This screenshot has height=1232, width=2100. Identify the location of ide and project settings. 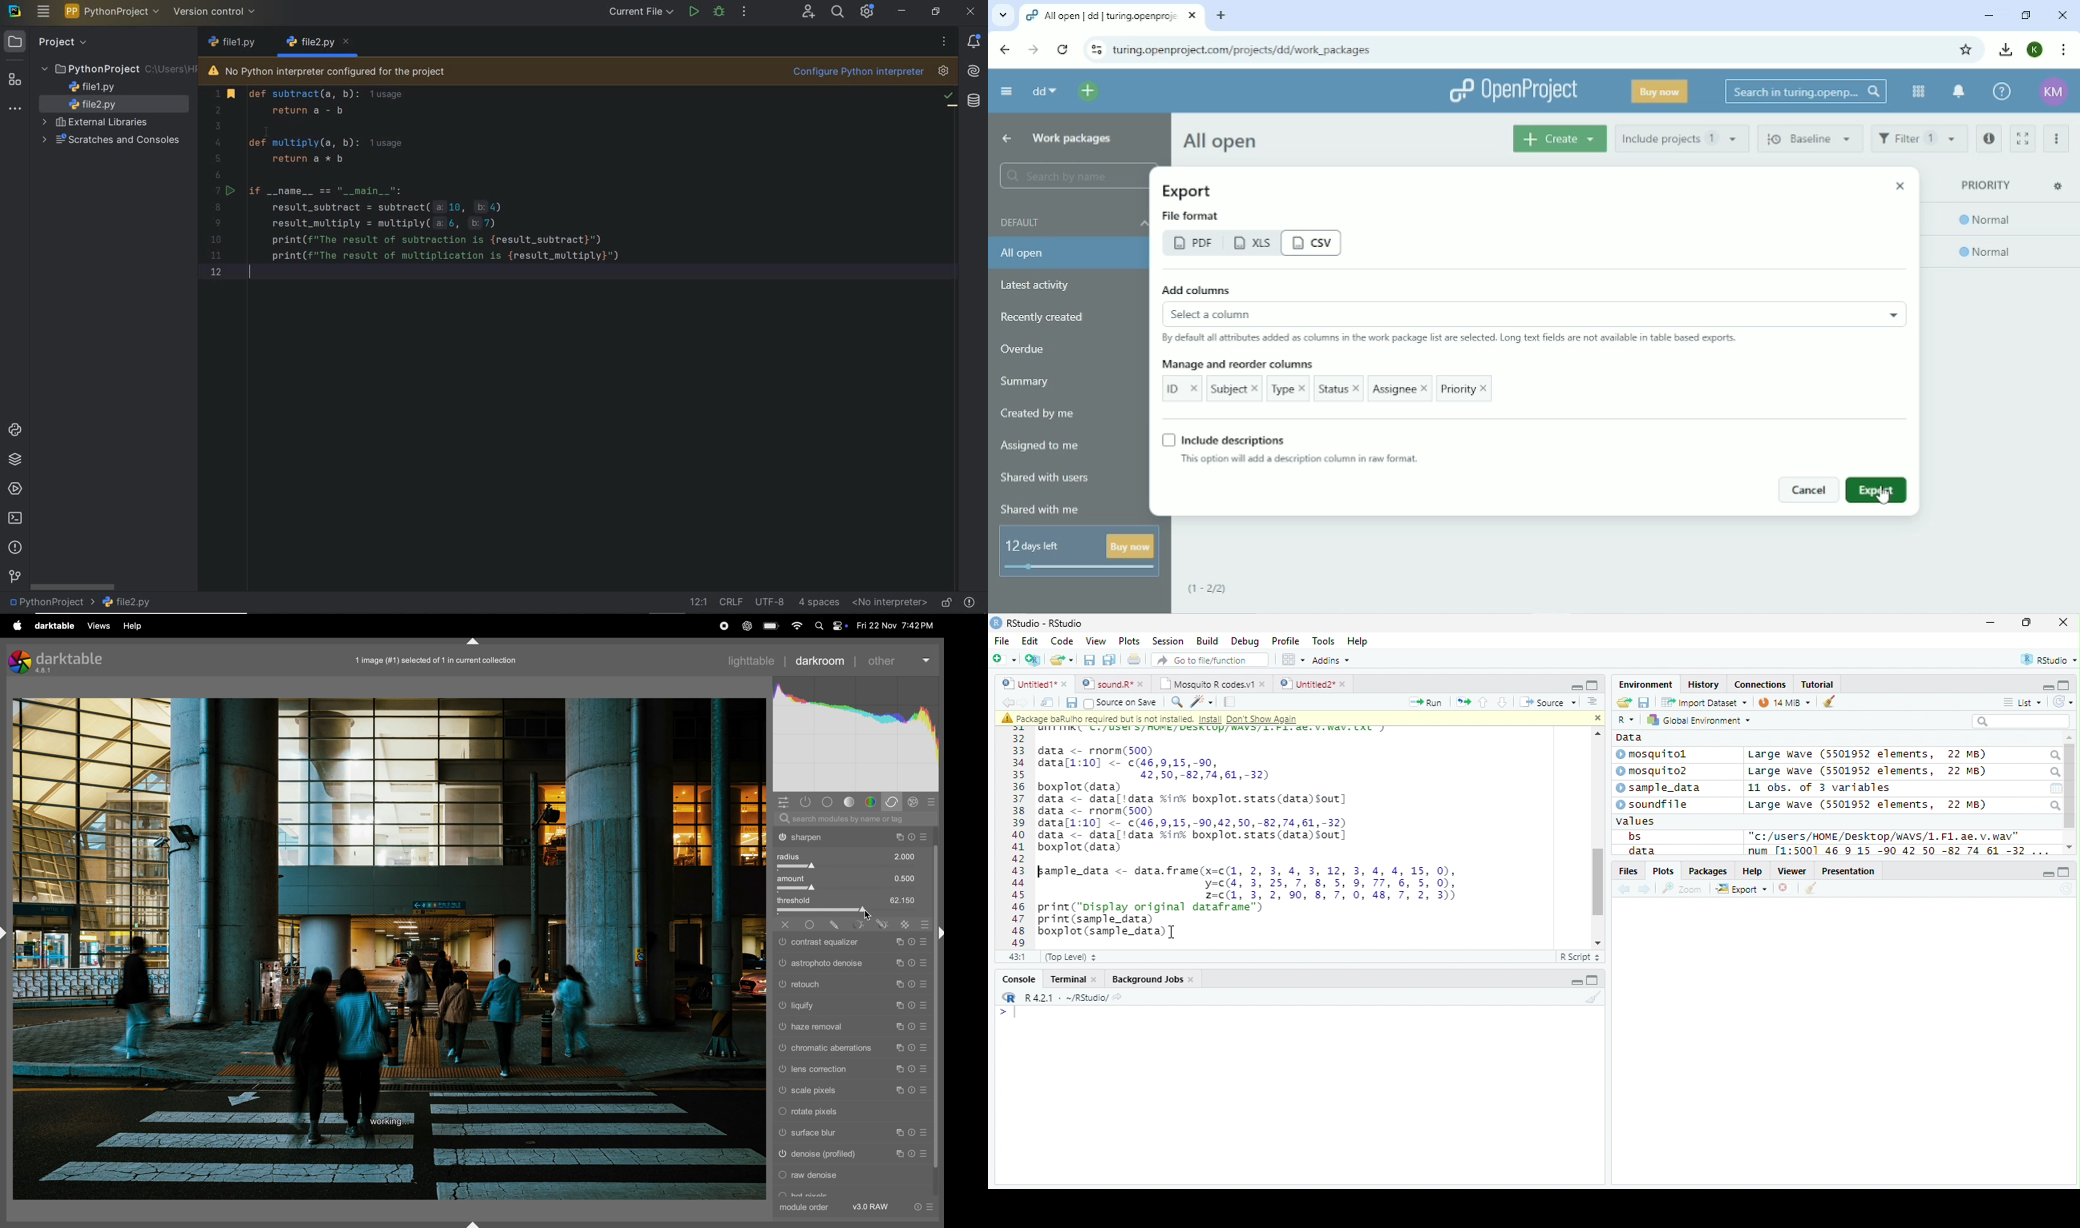
(868, 13).